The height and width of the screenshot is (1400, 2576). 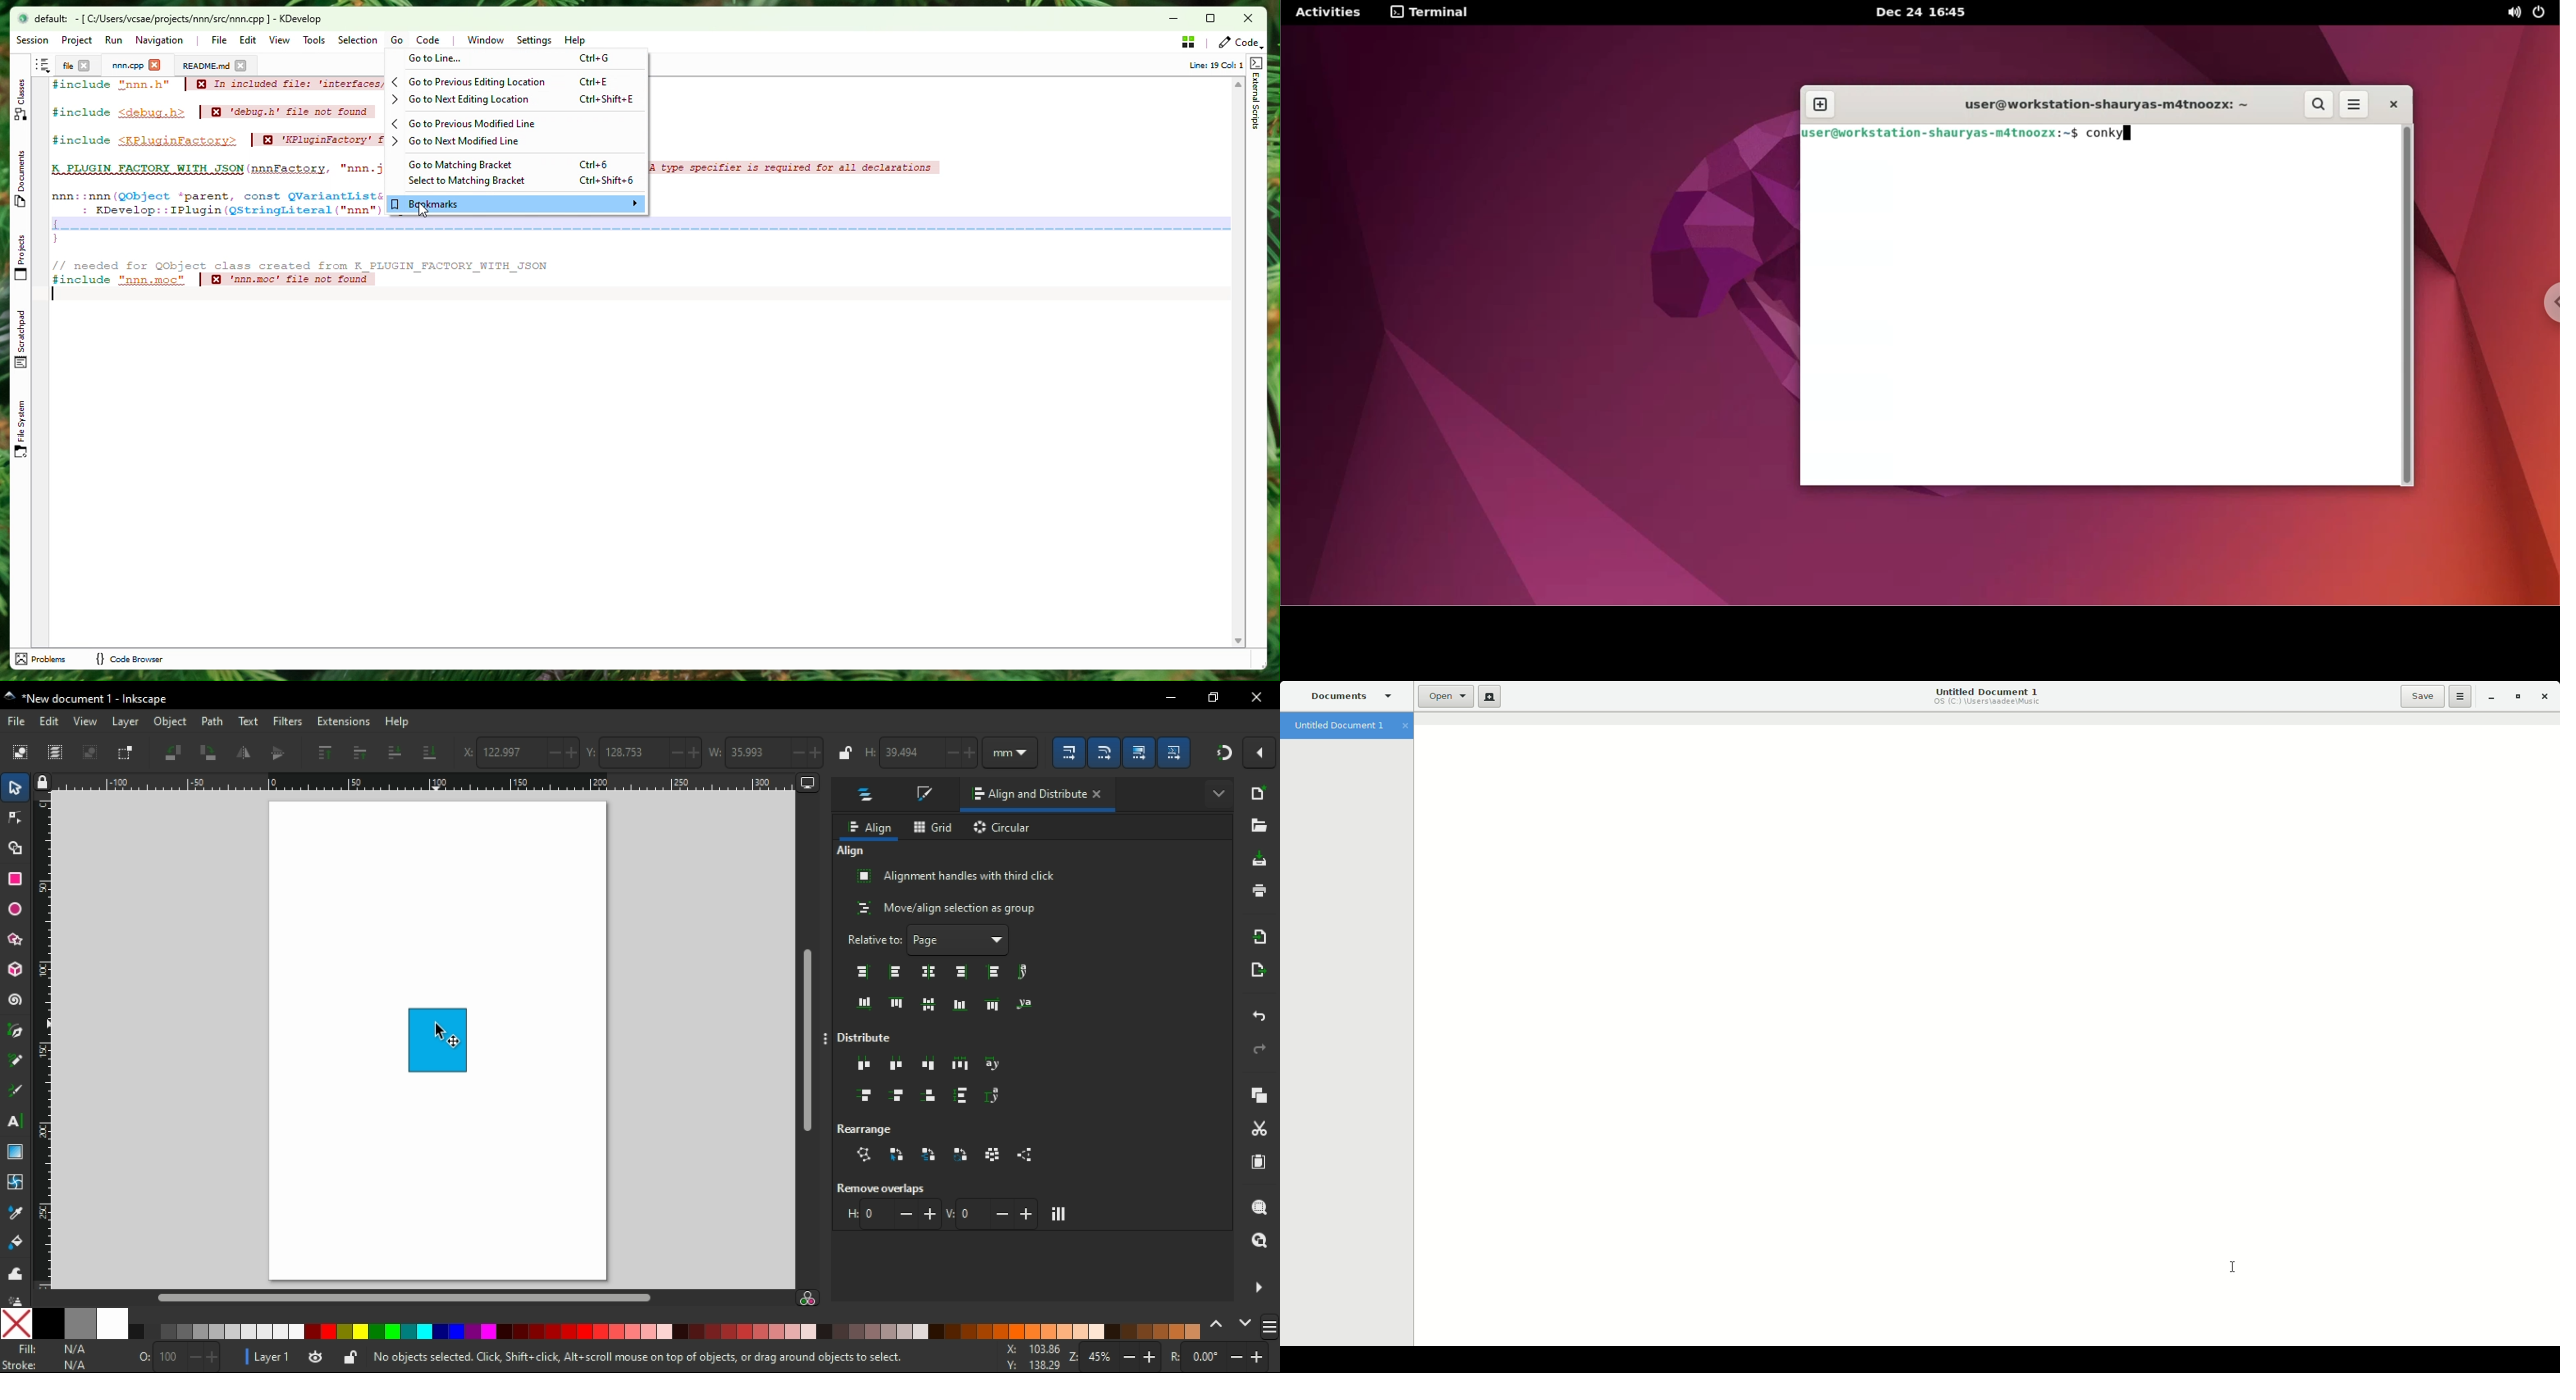 What do you see at coordinates (944, 907) in the screenshot?
I see `move/align selection as a group` at bounding box center [944, 907].